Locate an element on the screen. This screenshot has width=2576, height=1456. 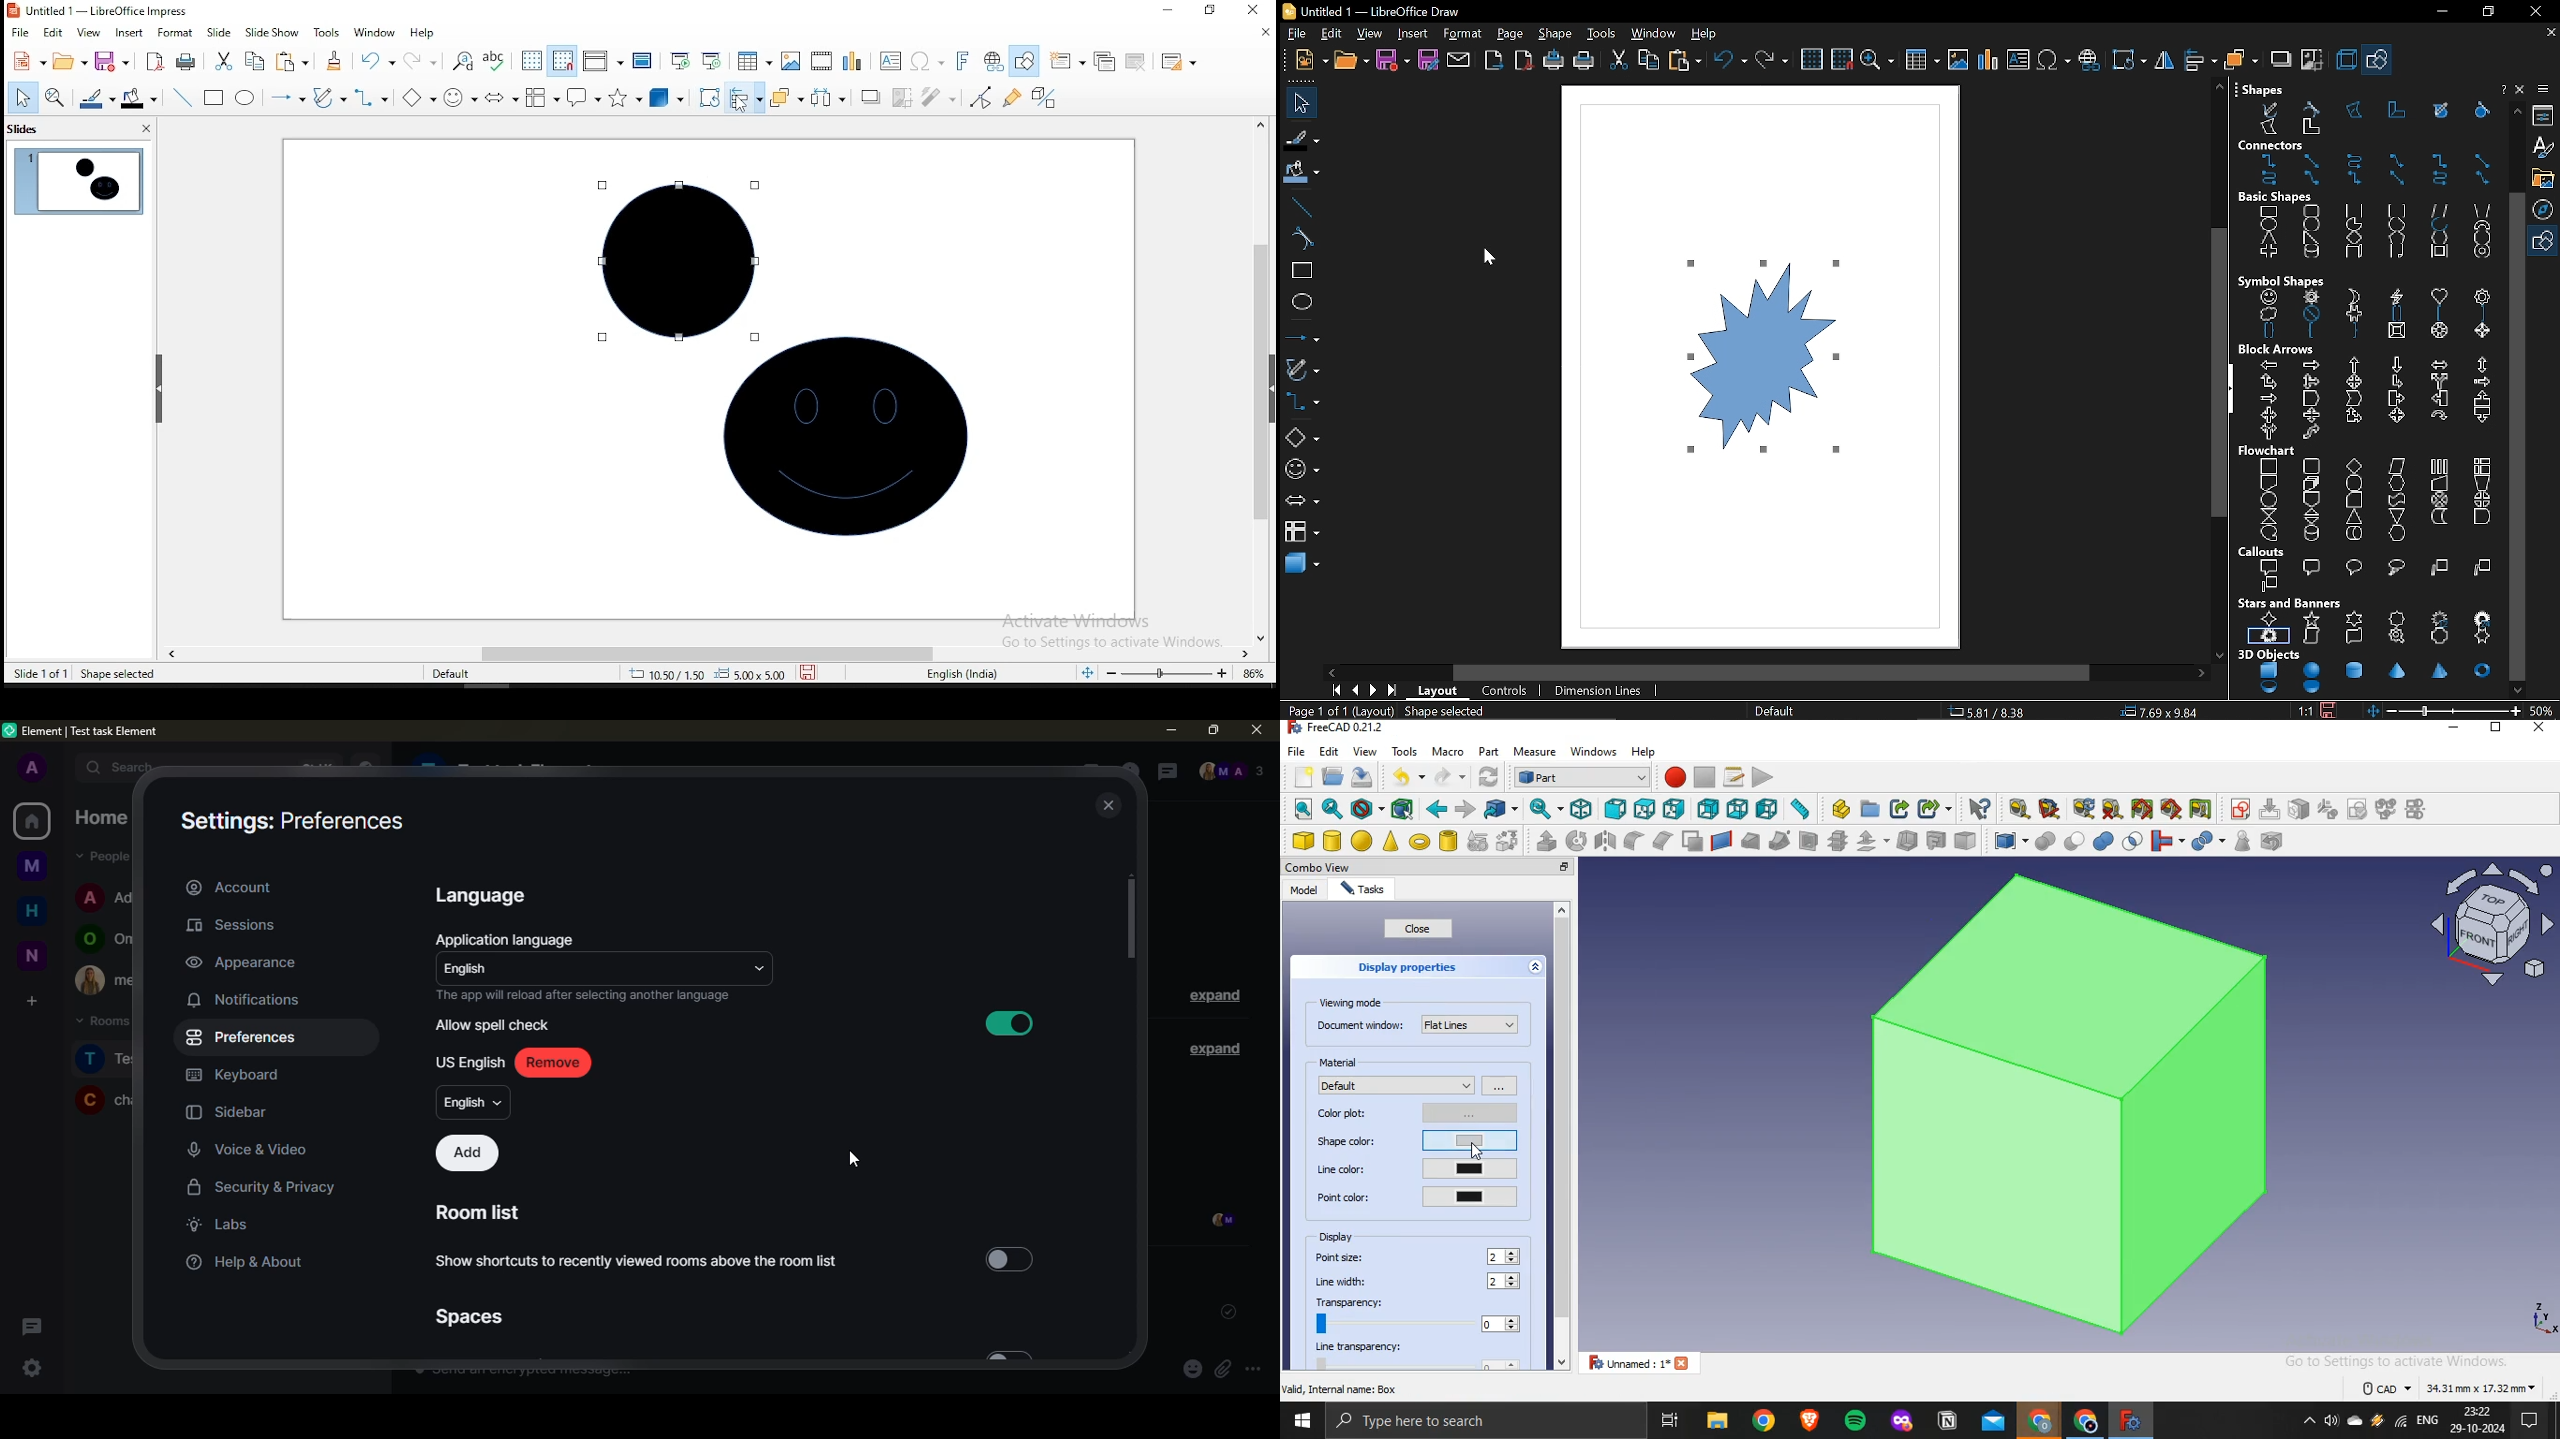
lines and arrows is located at coordinates (286, 97).